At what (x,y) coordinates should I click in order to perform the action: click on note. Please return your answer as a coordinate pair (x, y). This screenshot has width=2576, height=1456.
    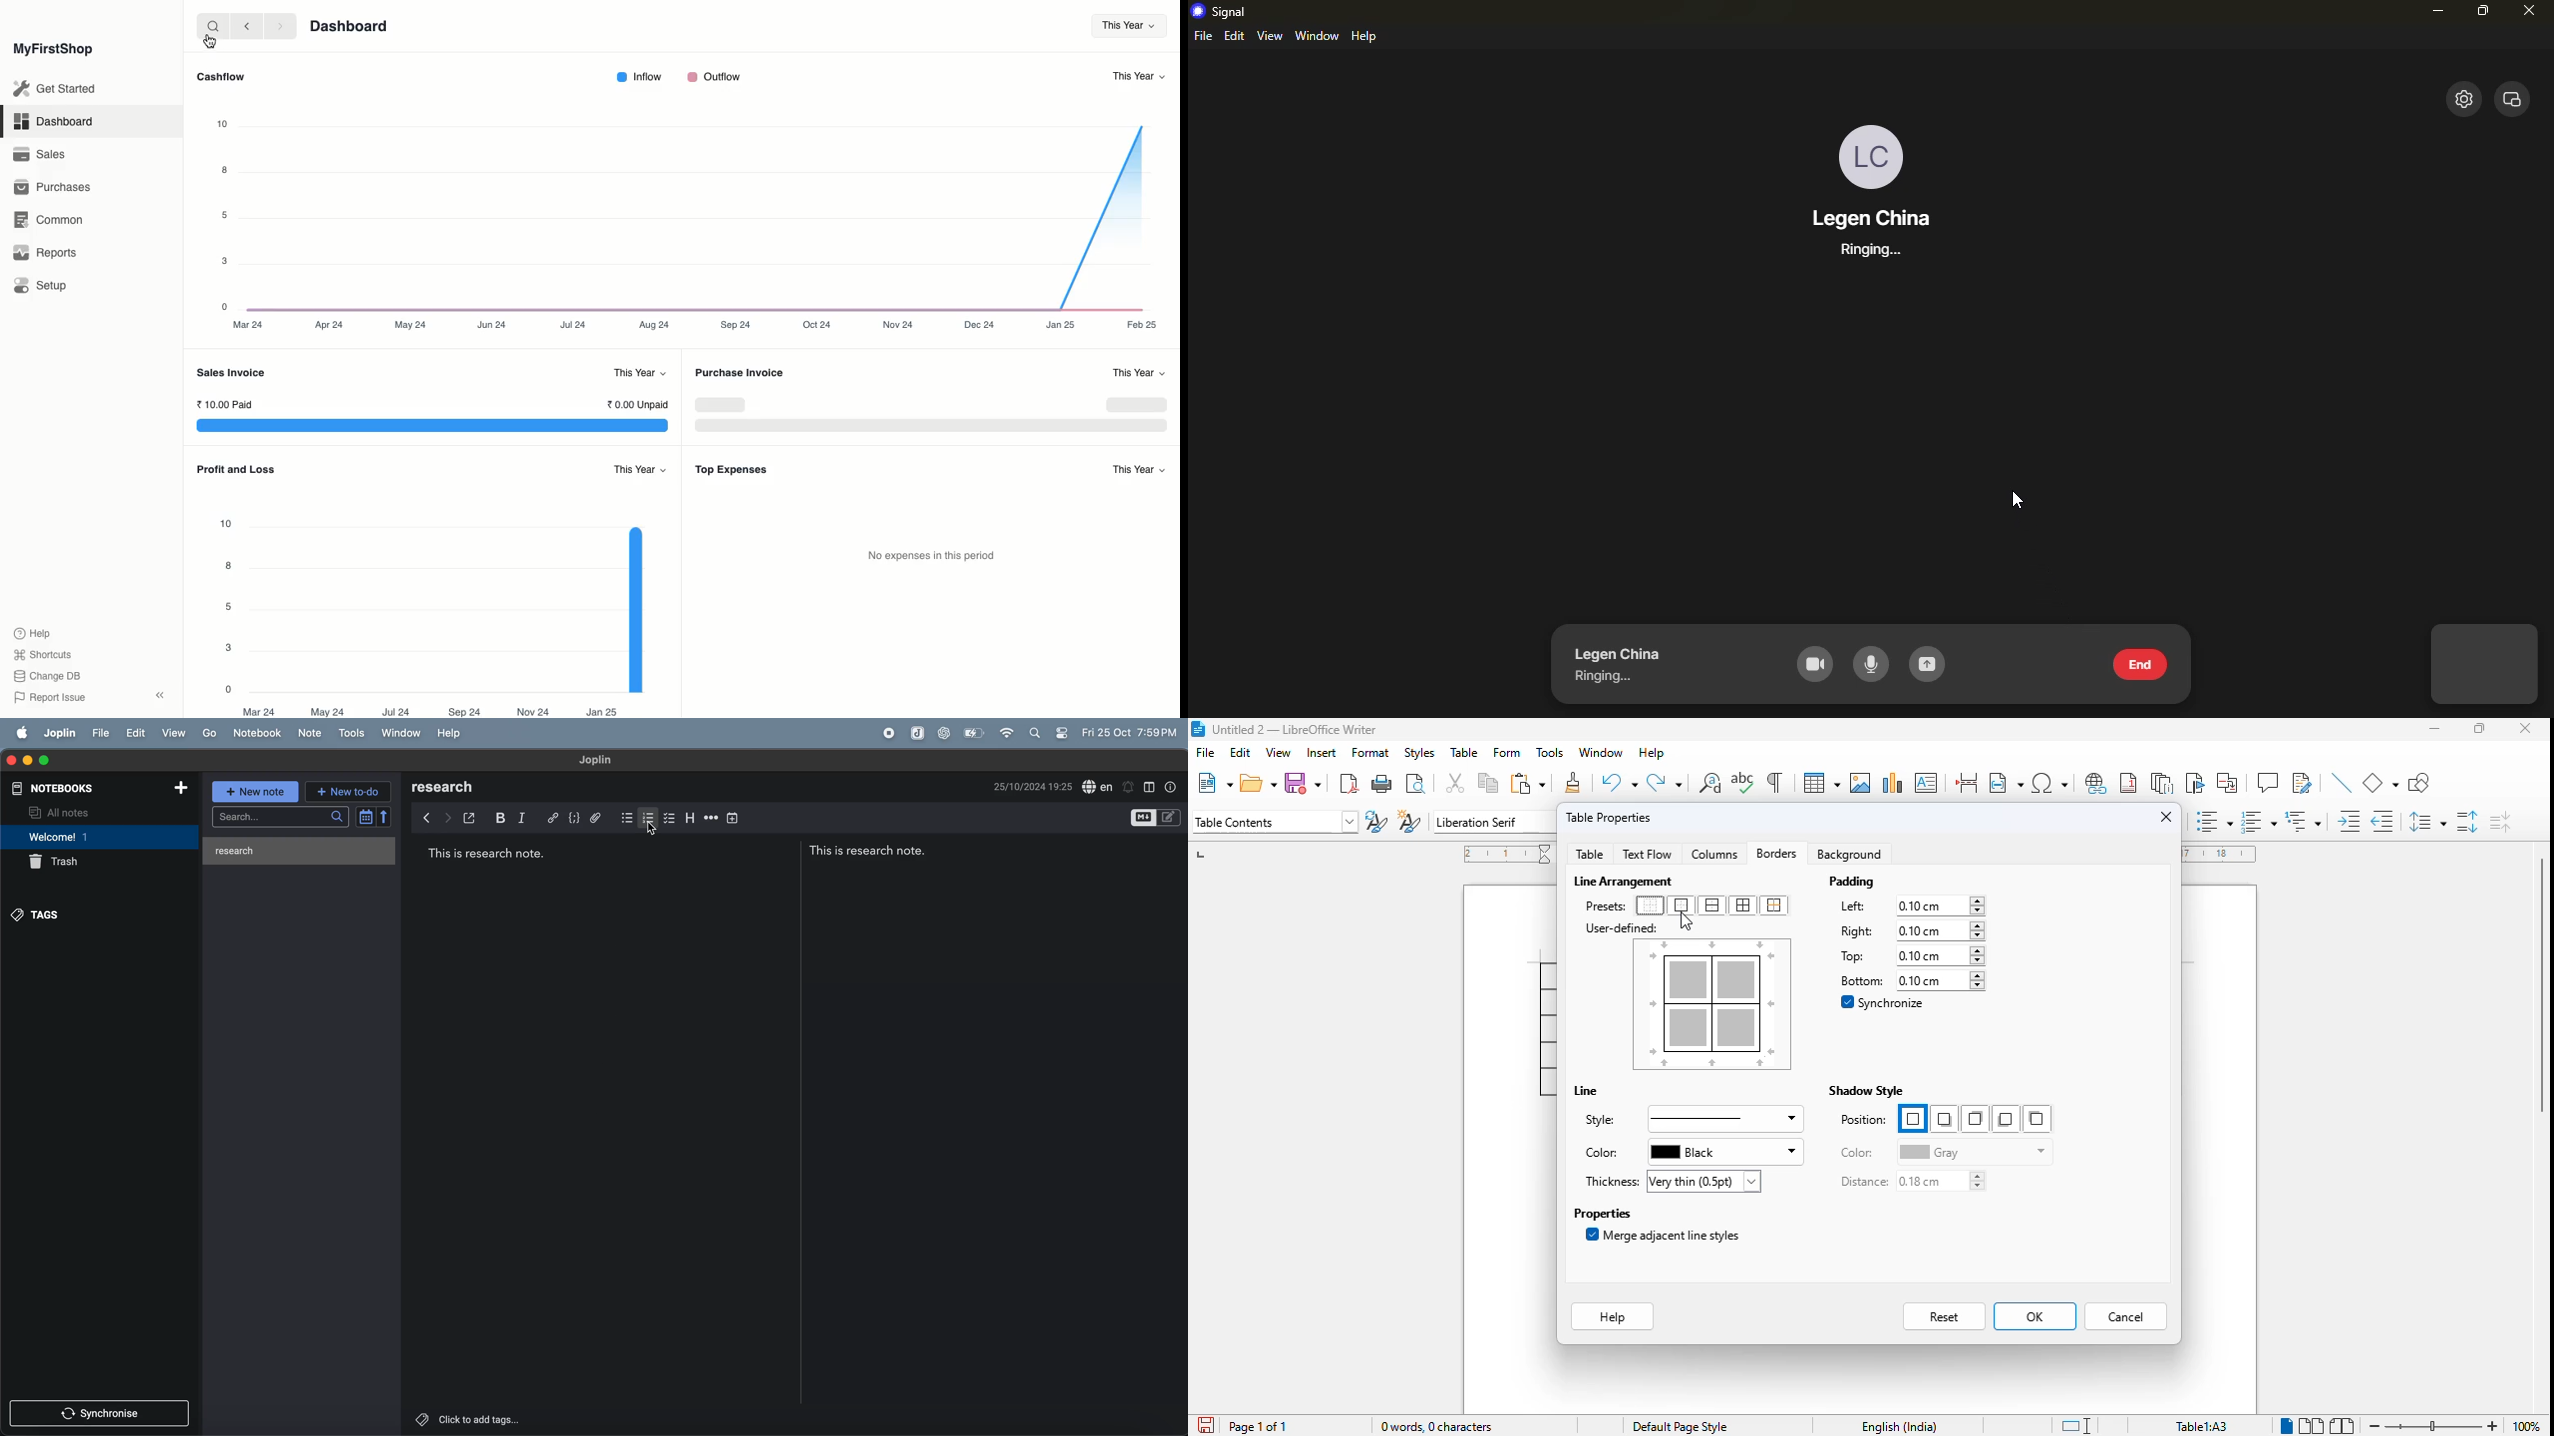
    Looking at the image, I should click on (310, 731).